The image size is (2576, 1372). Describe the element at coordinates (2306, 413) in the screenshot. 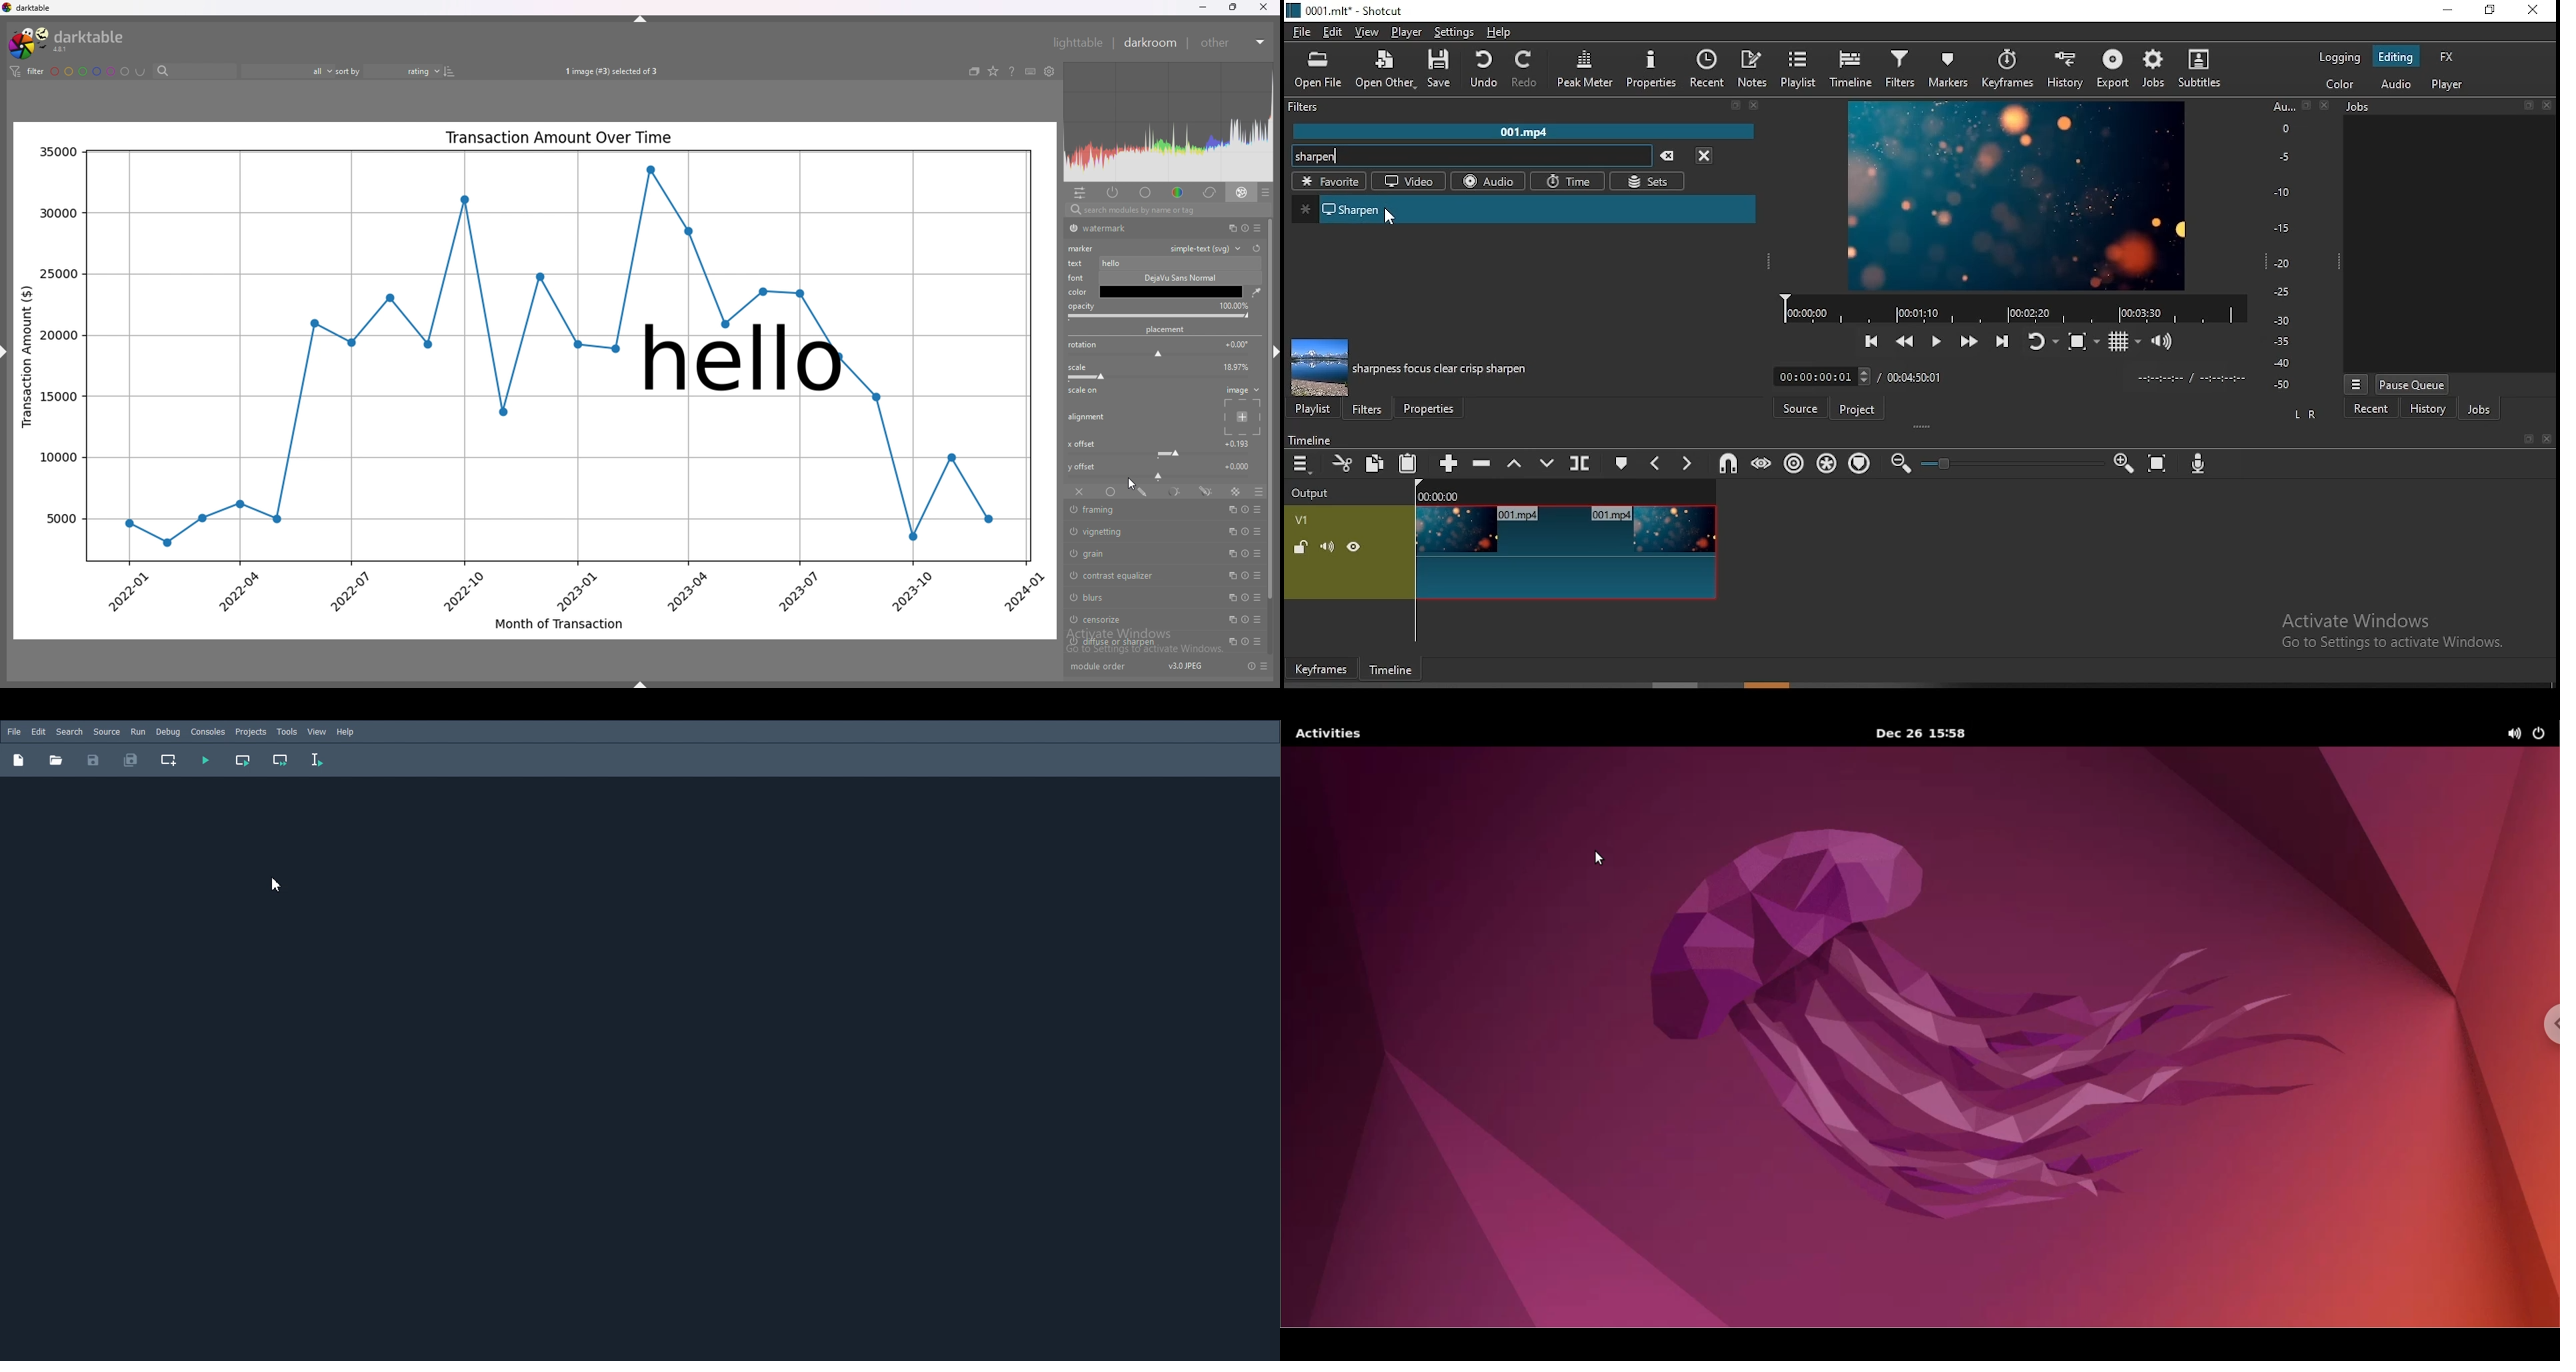

I see `L R` at that location.